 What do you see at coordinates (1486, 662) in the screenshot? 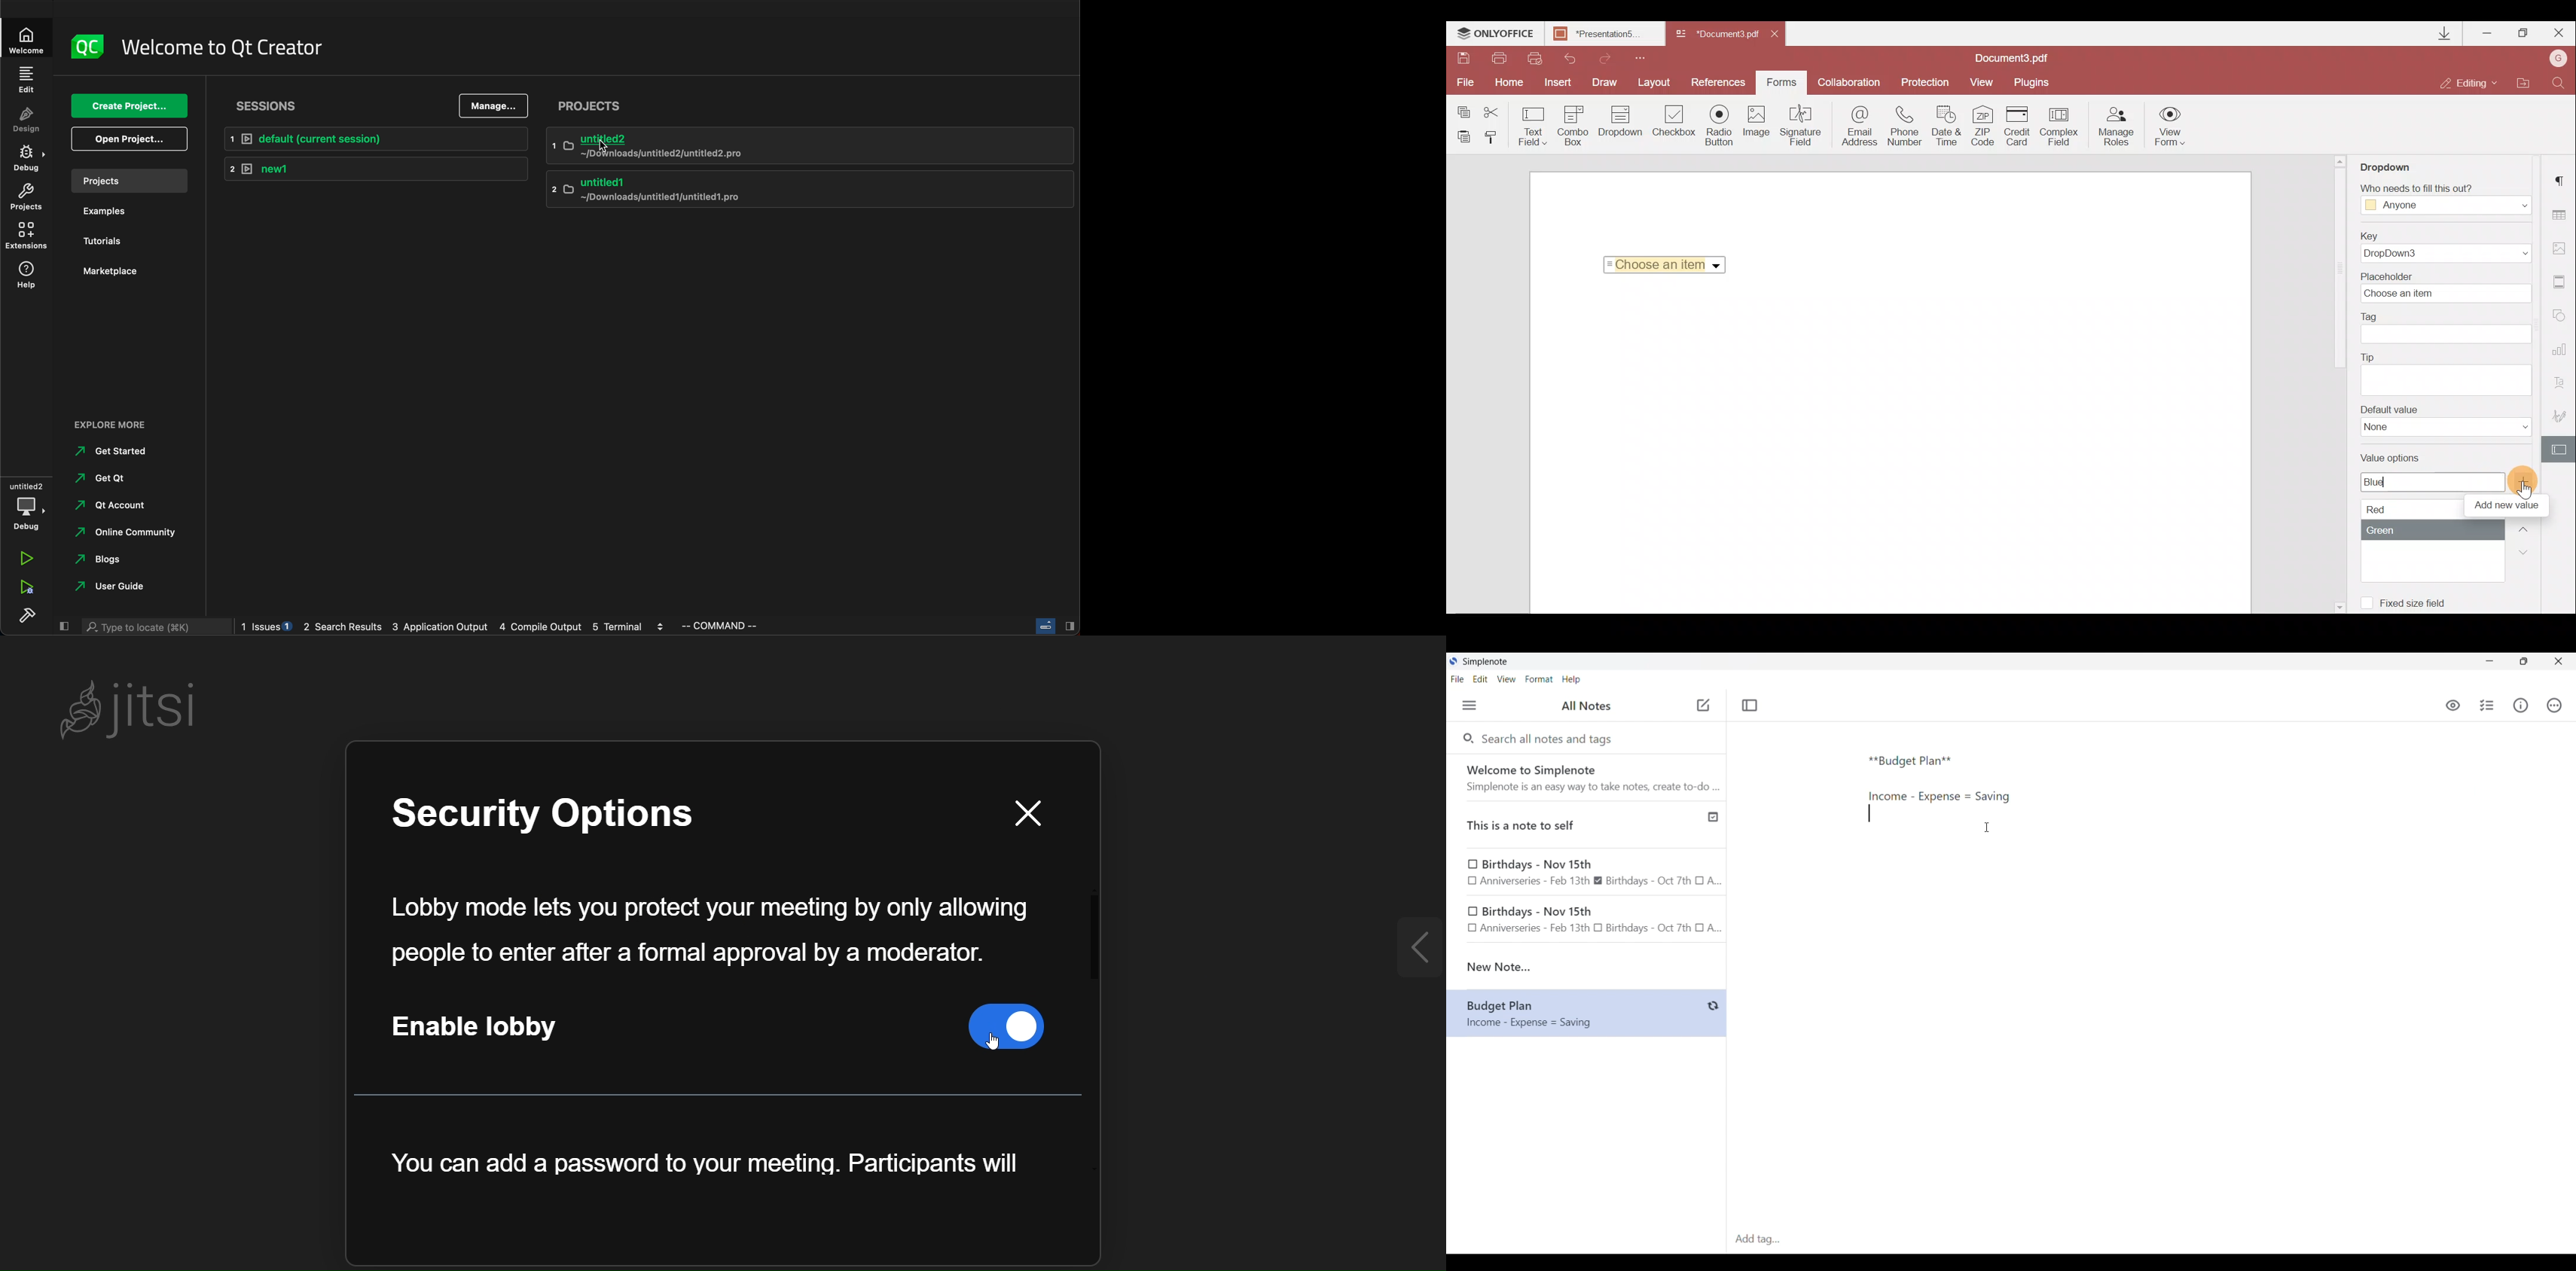
I see `Software name` at bounding box center [1486, 662].